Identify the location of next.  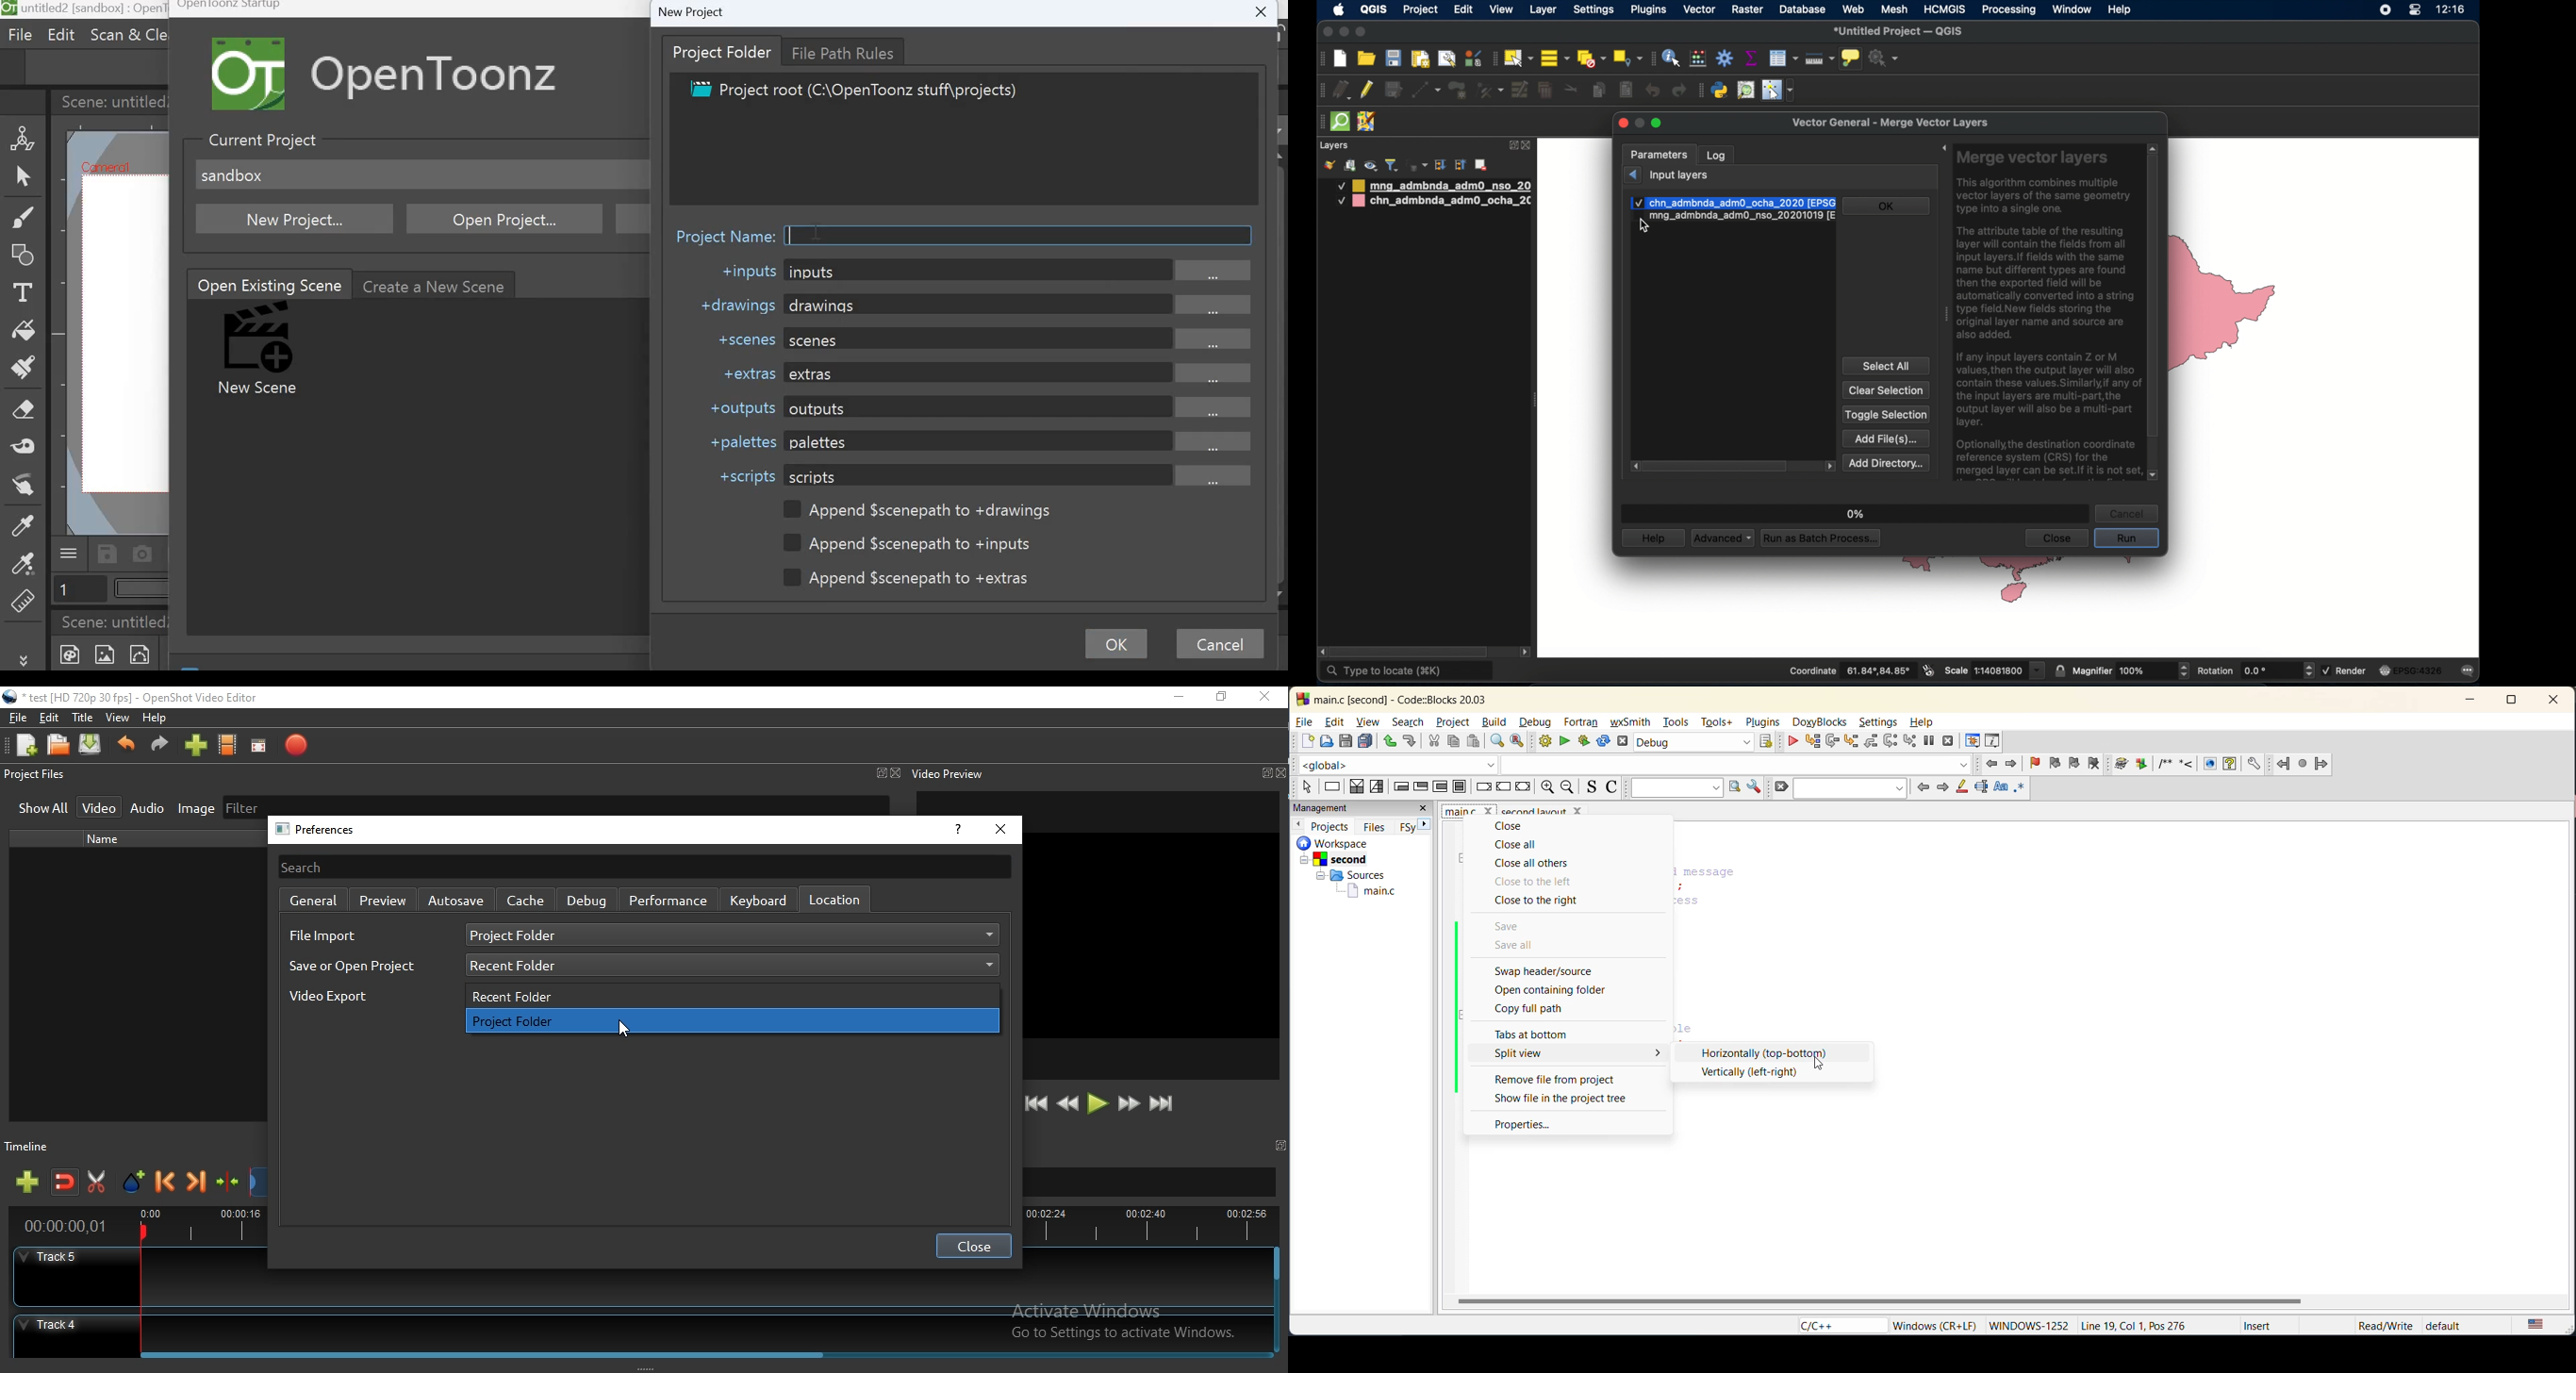
(1426, 826).